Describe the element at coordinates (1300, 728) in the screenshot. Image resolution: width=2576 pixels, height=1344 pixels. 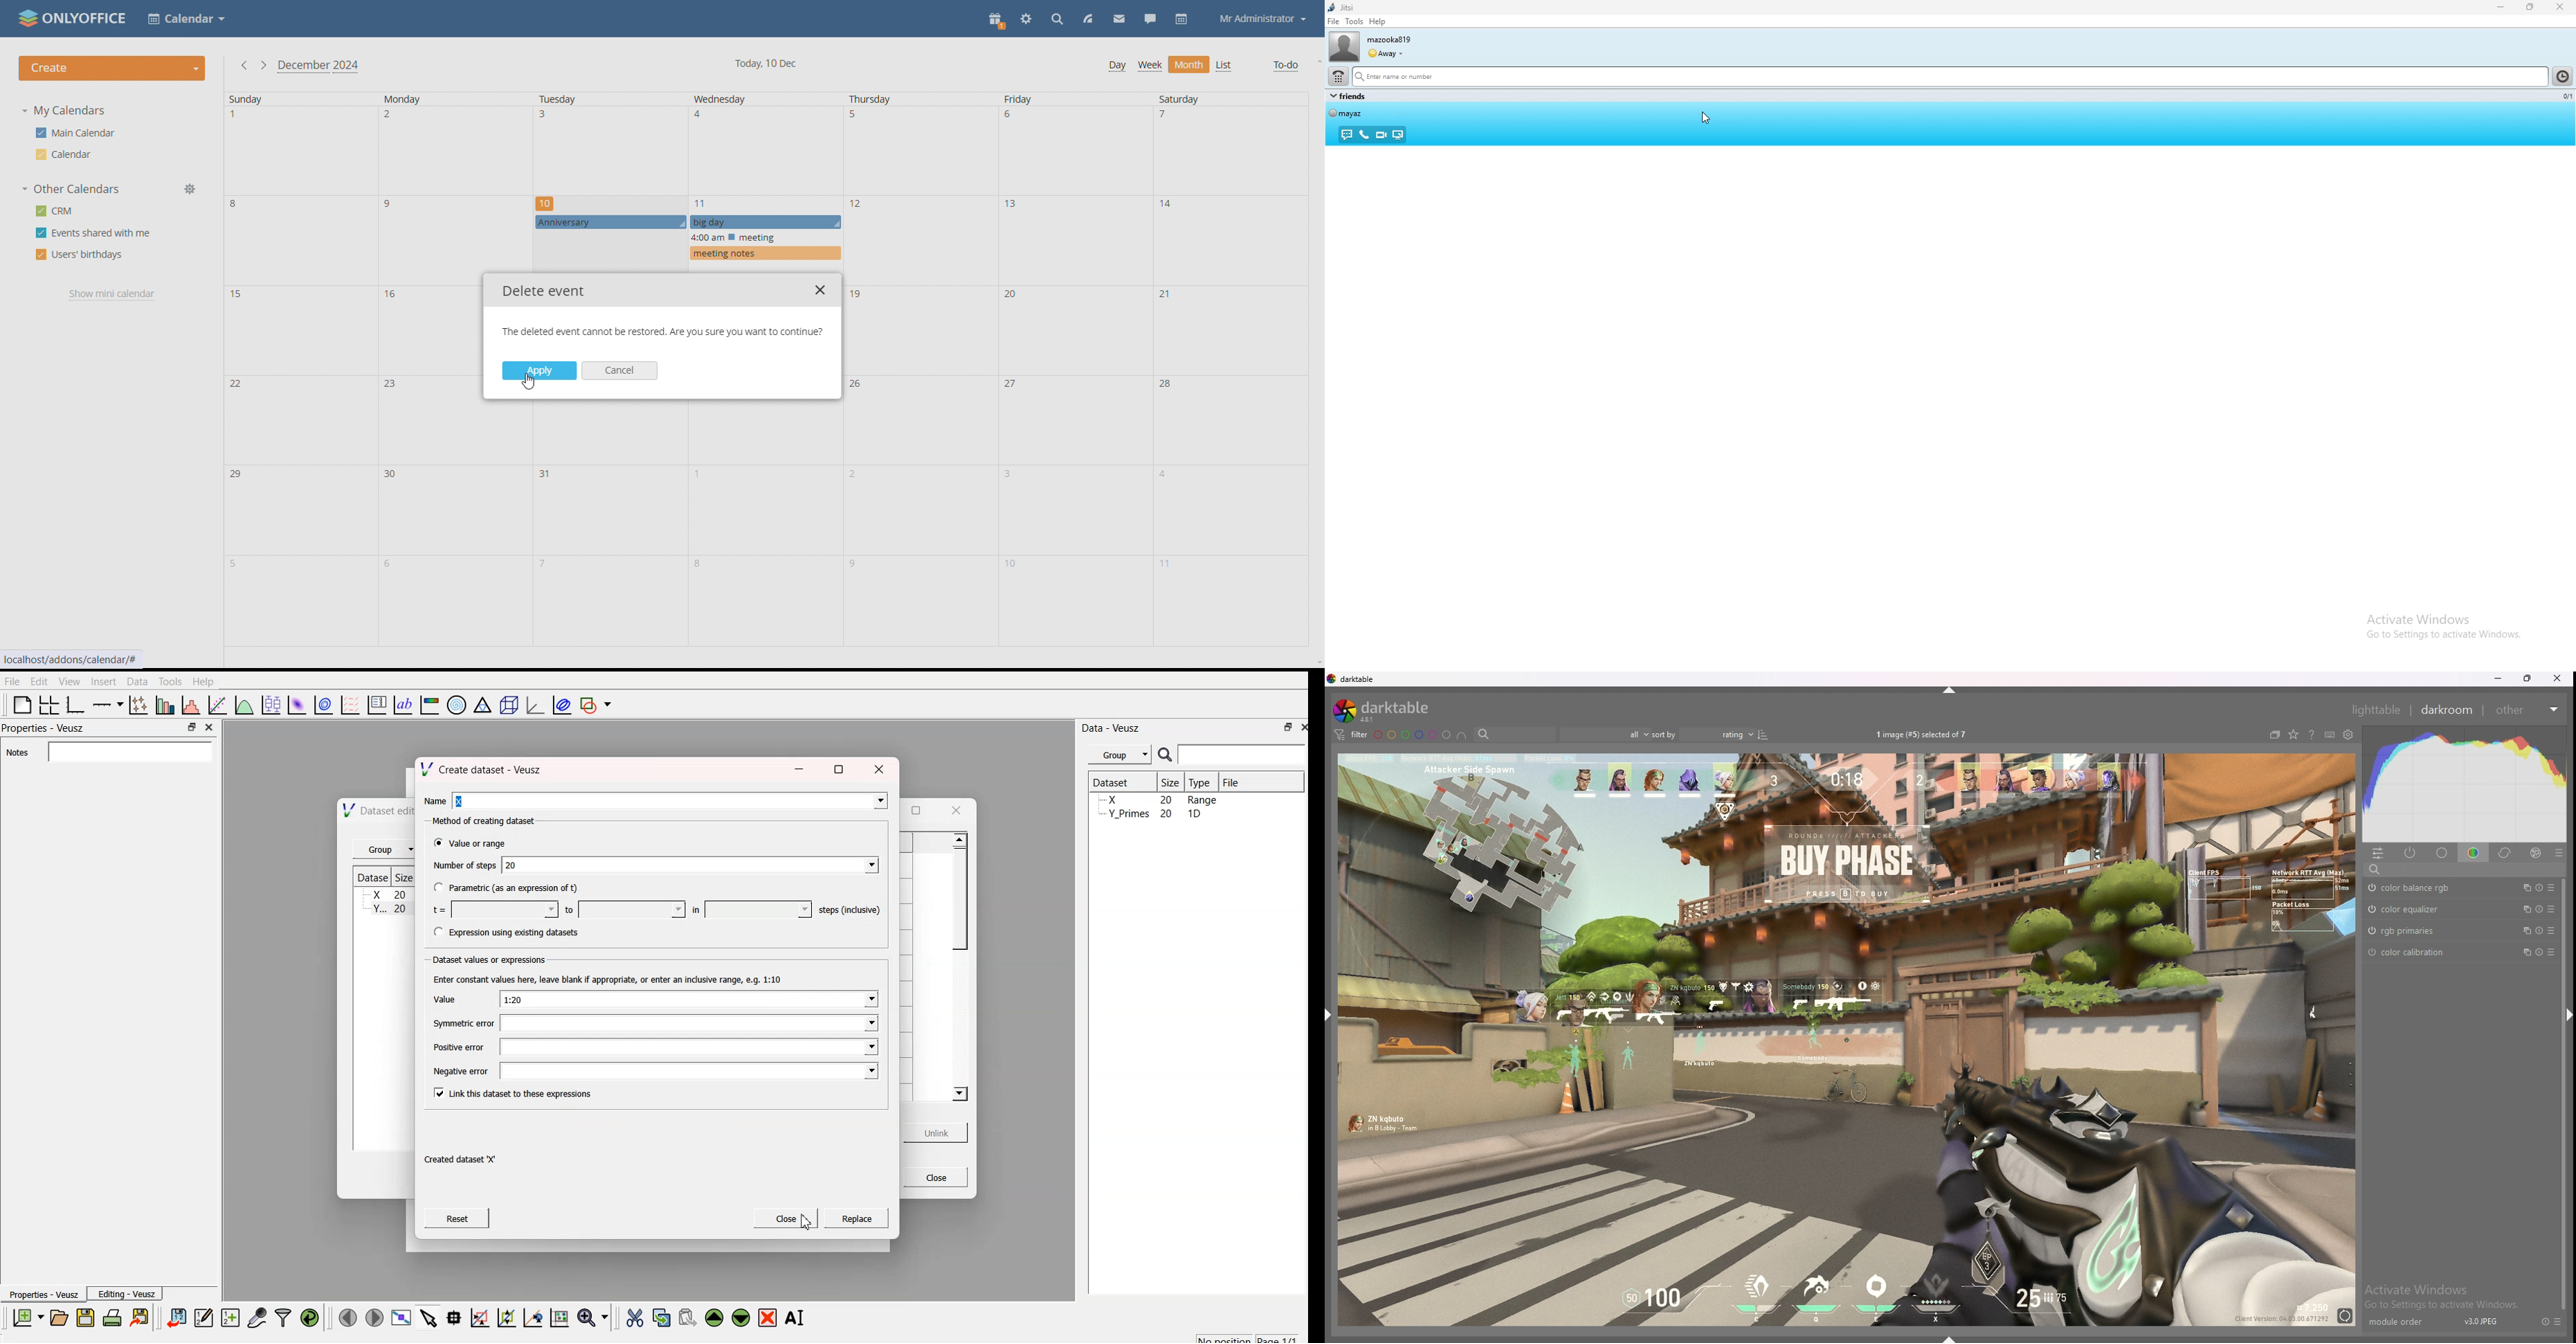
I see `close` at that location.